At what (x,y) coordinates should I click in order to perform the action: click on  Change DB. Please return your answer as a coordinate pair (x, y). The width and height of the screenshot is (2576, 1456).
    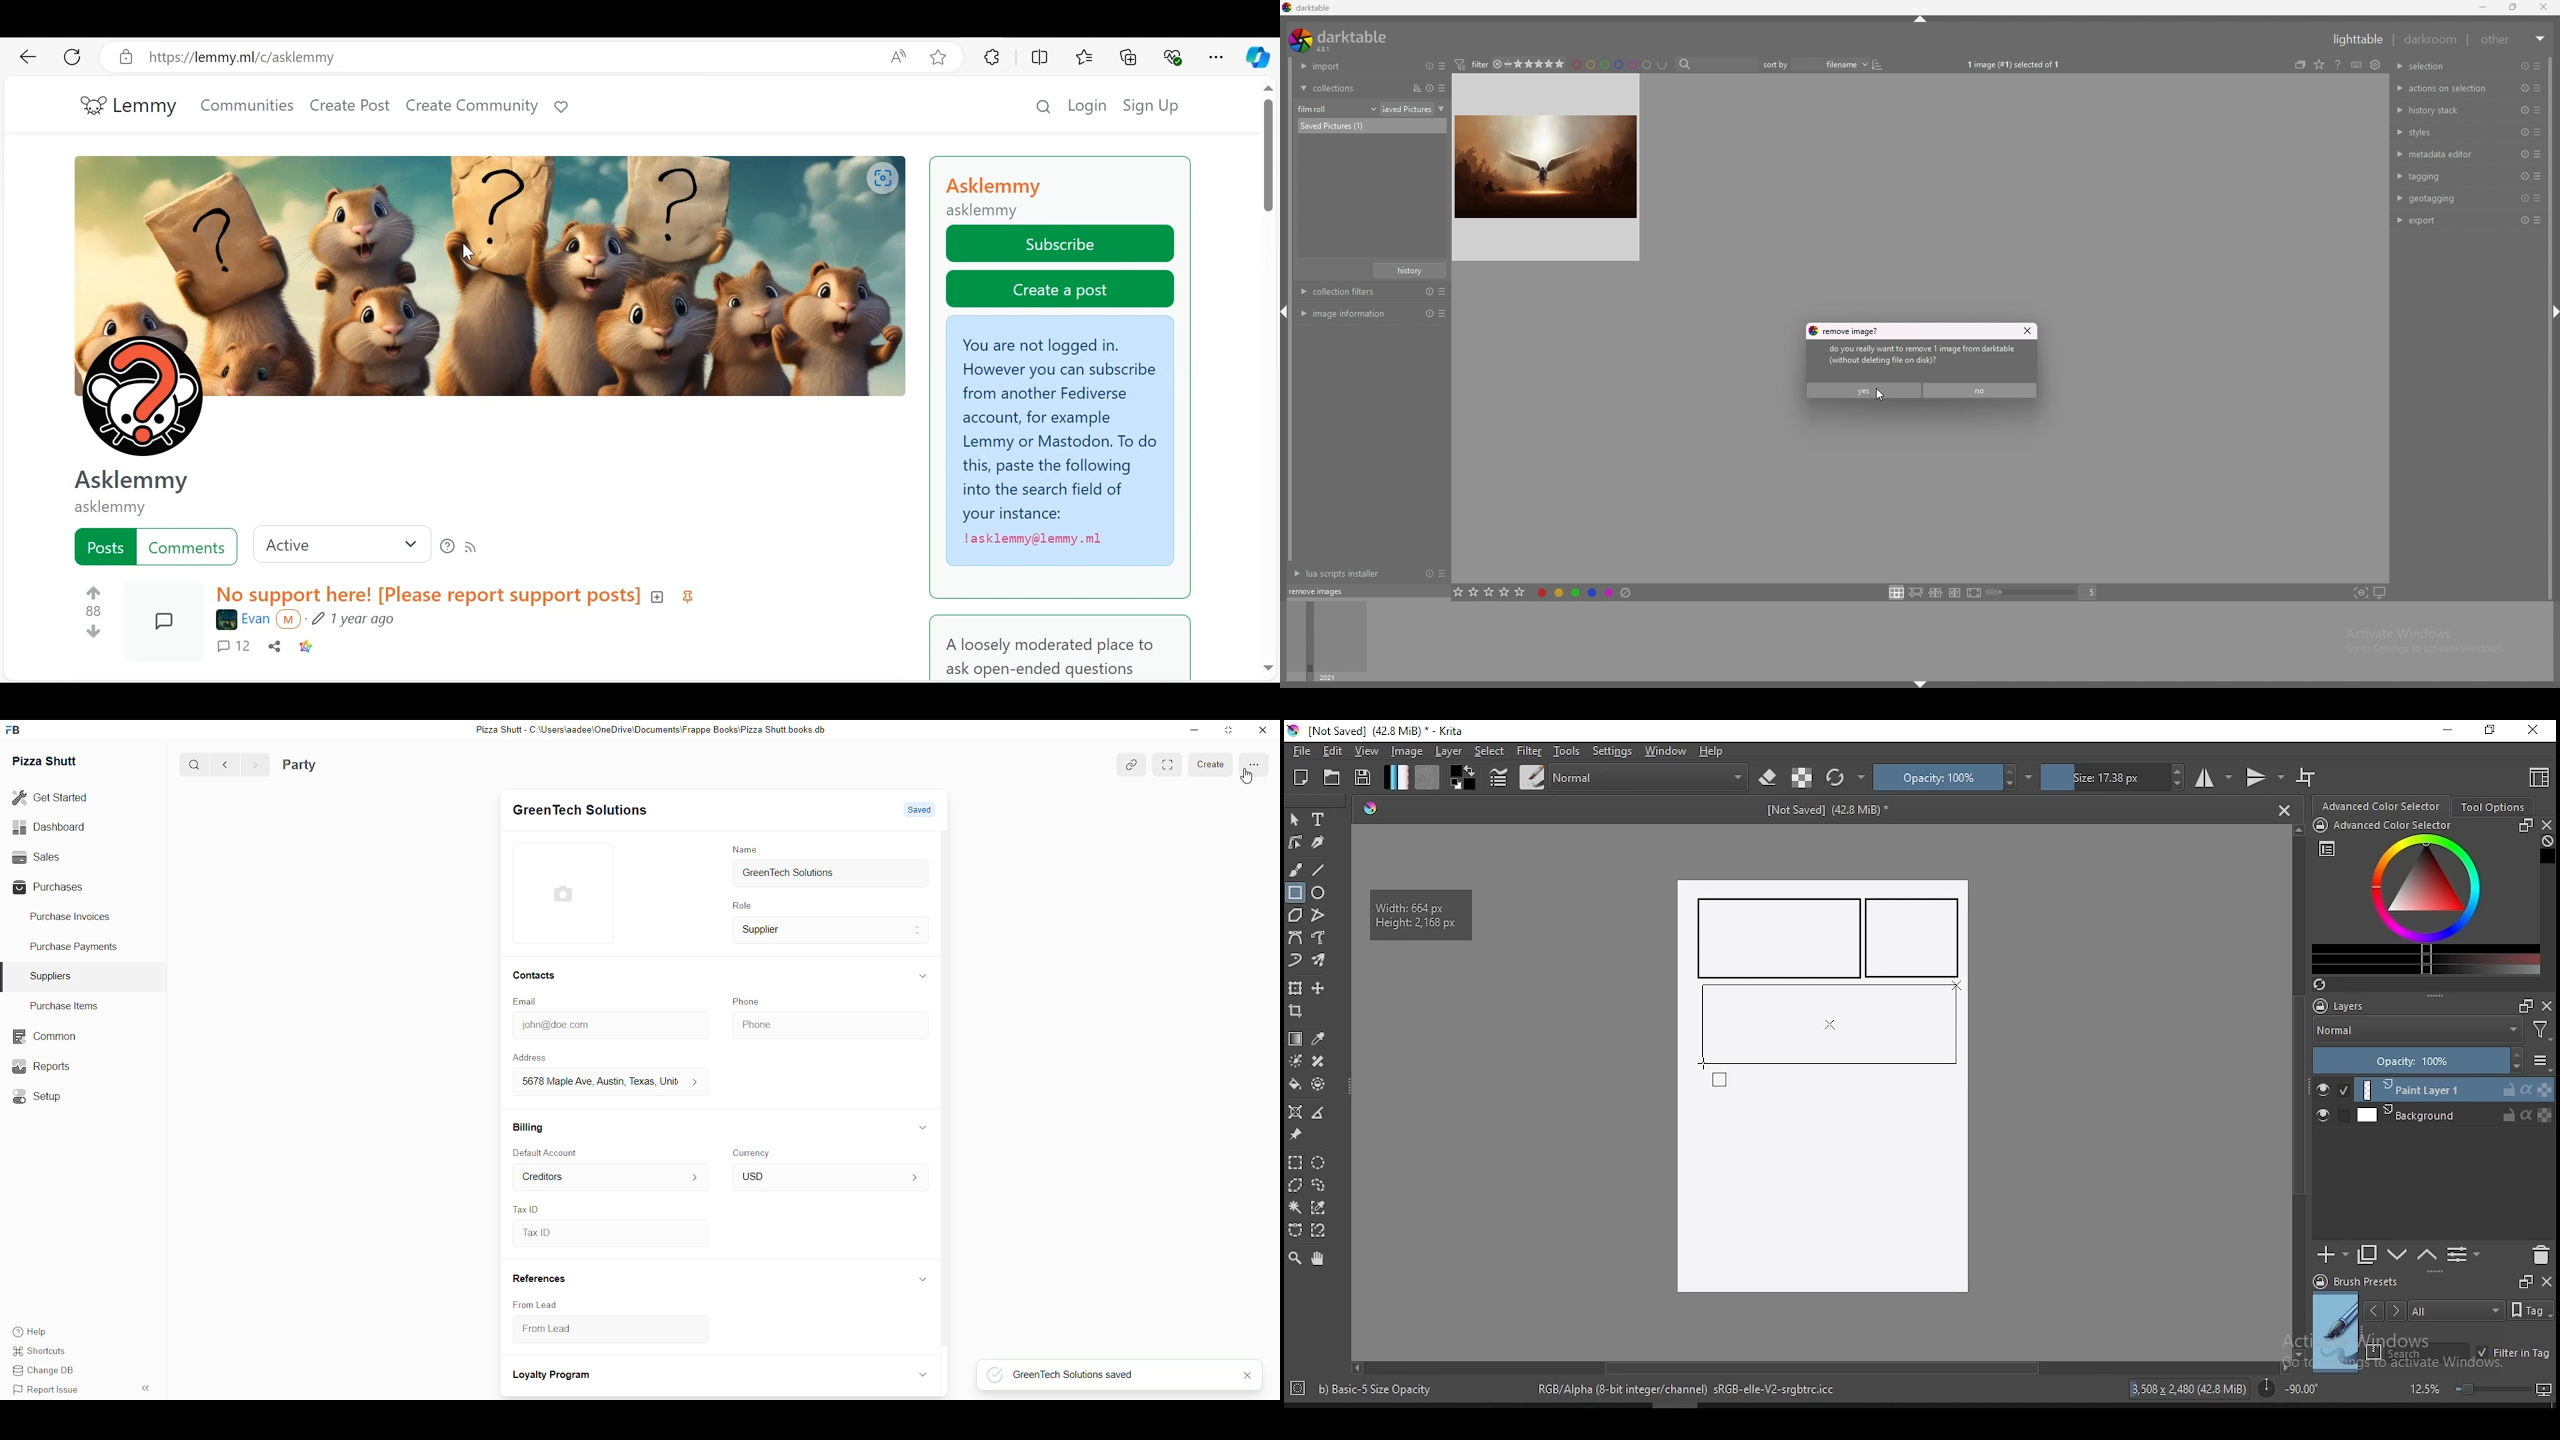
    Looking at the image, I should click on (48, 1372).